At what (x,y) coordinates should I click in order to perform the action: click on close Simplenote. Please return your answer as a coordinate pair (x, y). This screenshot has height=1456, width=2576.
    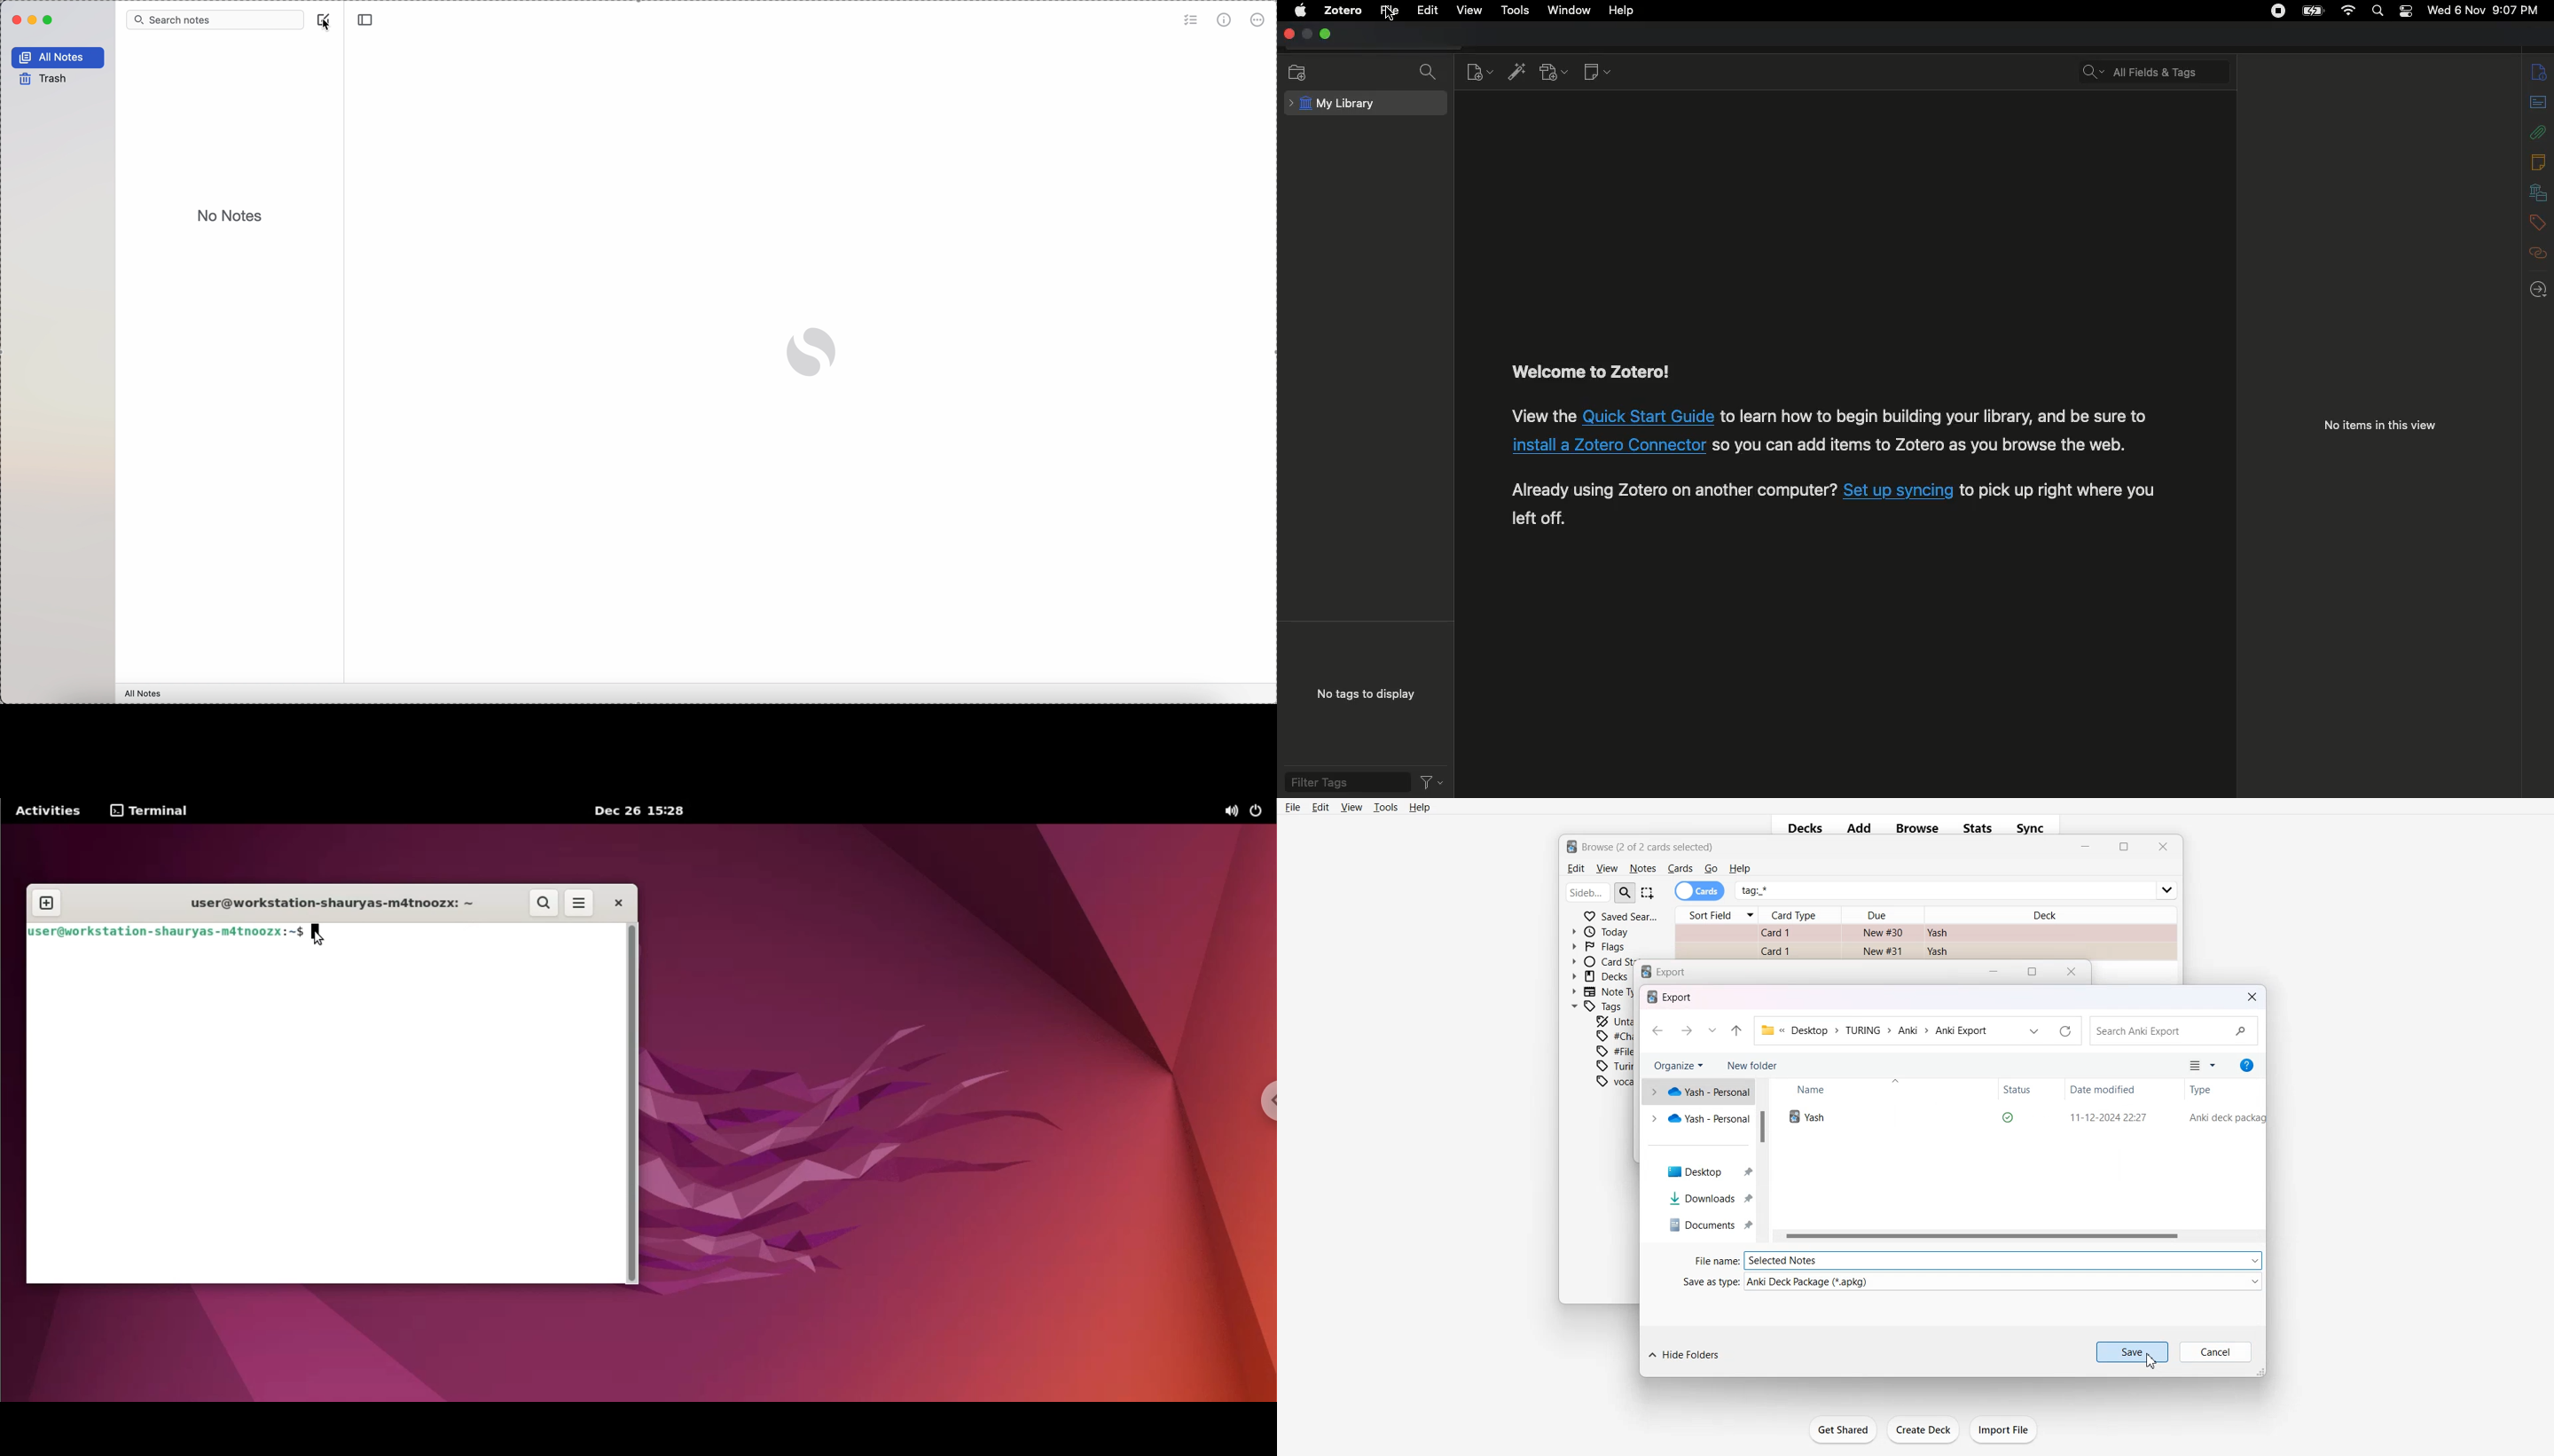
    Looking at the image, I should click on (15, 20).